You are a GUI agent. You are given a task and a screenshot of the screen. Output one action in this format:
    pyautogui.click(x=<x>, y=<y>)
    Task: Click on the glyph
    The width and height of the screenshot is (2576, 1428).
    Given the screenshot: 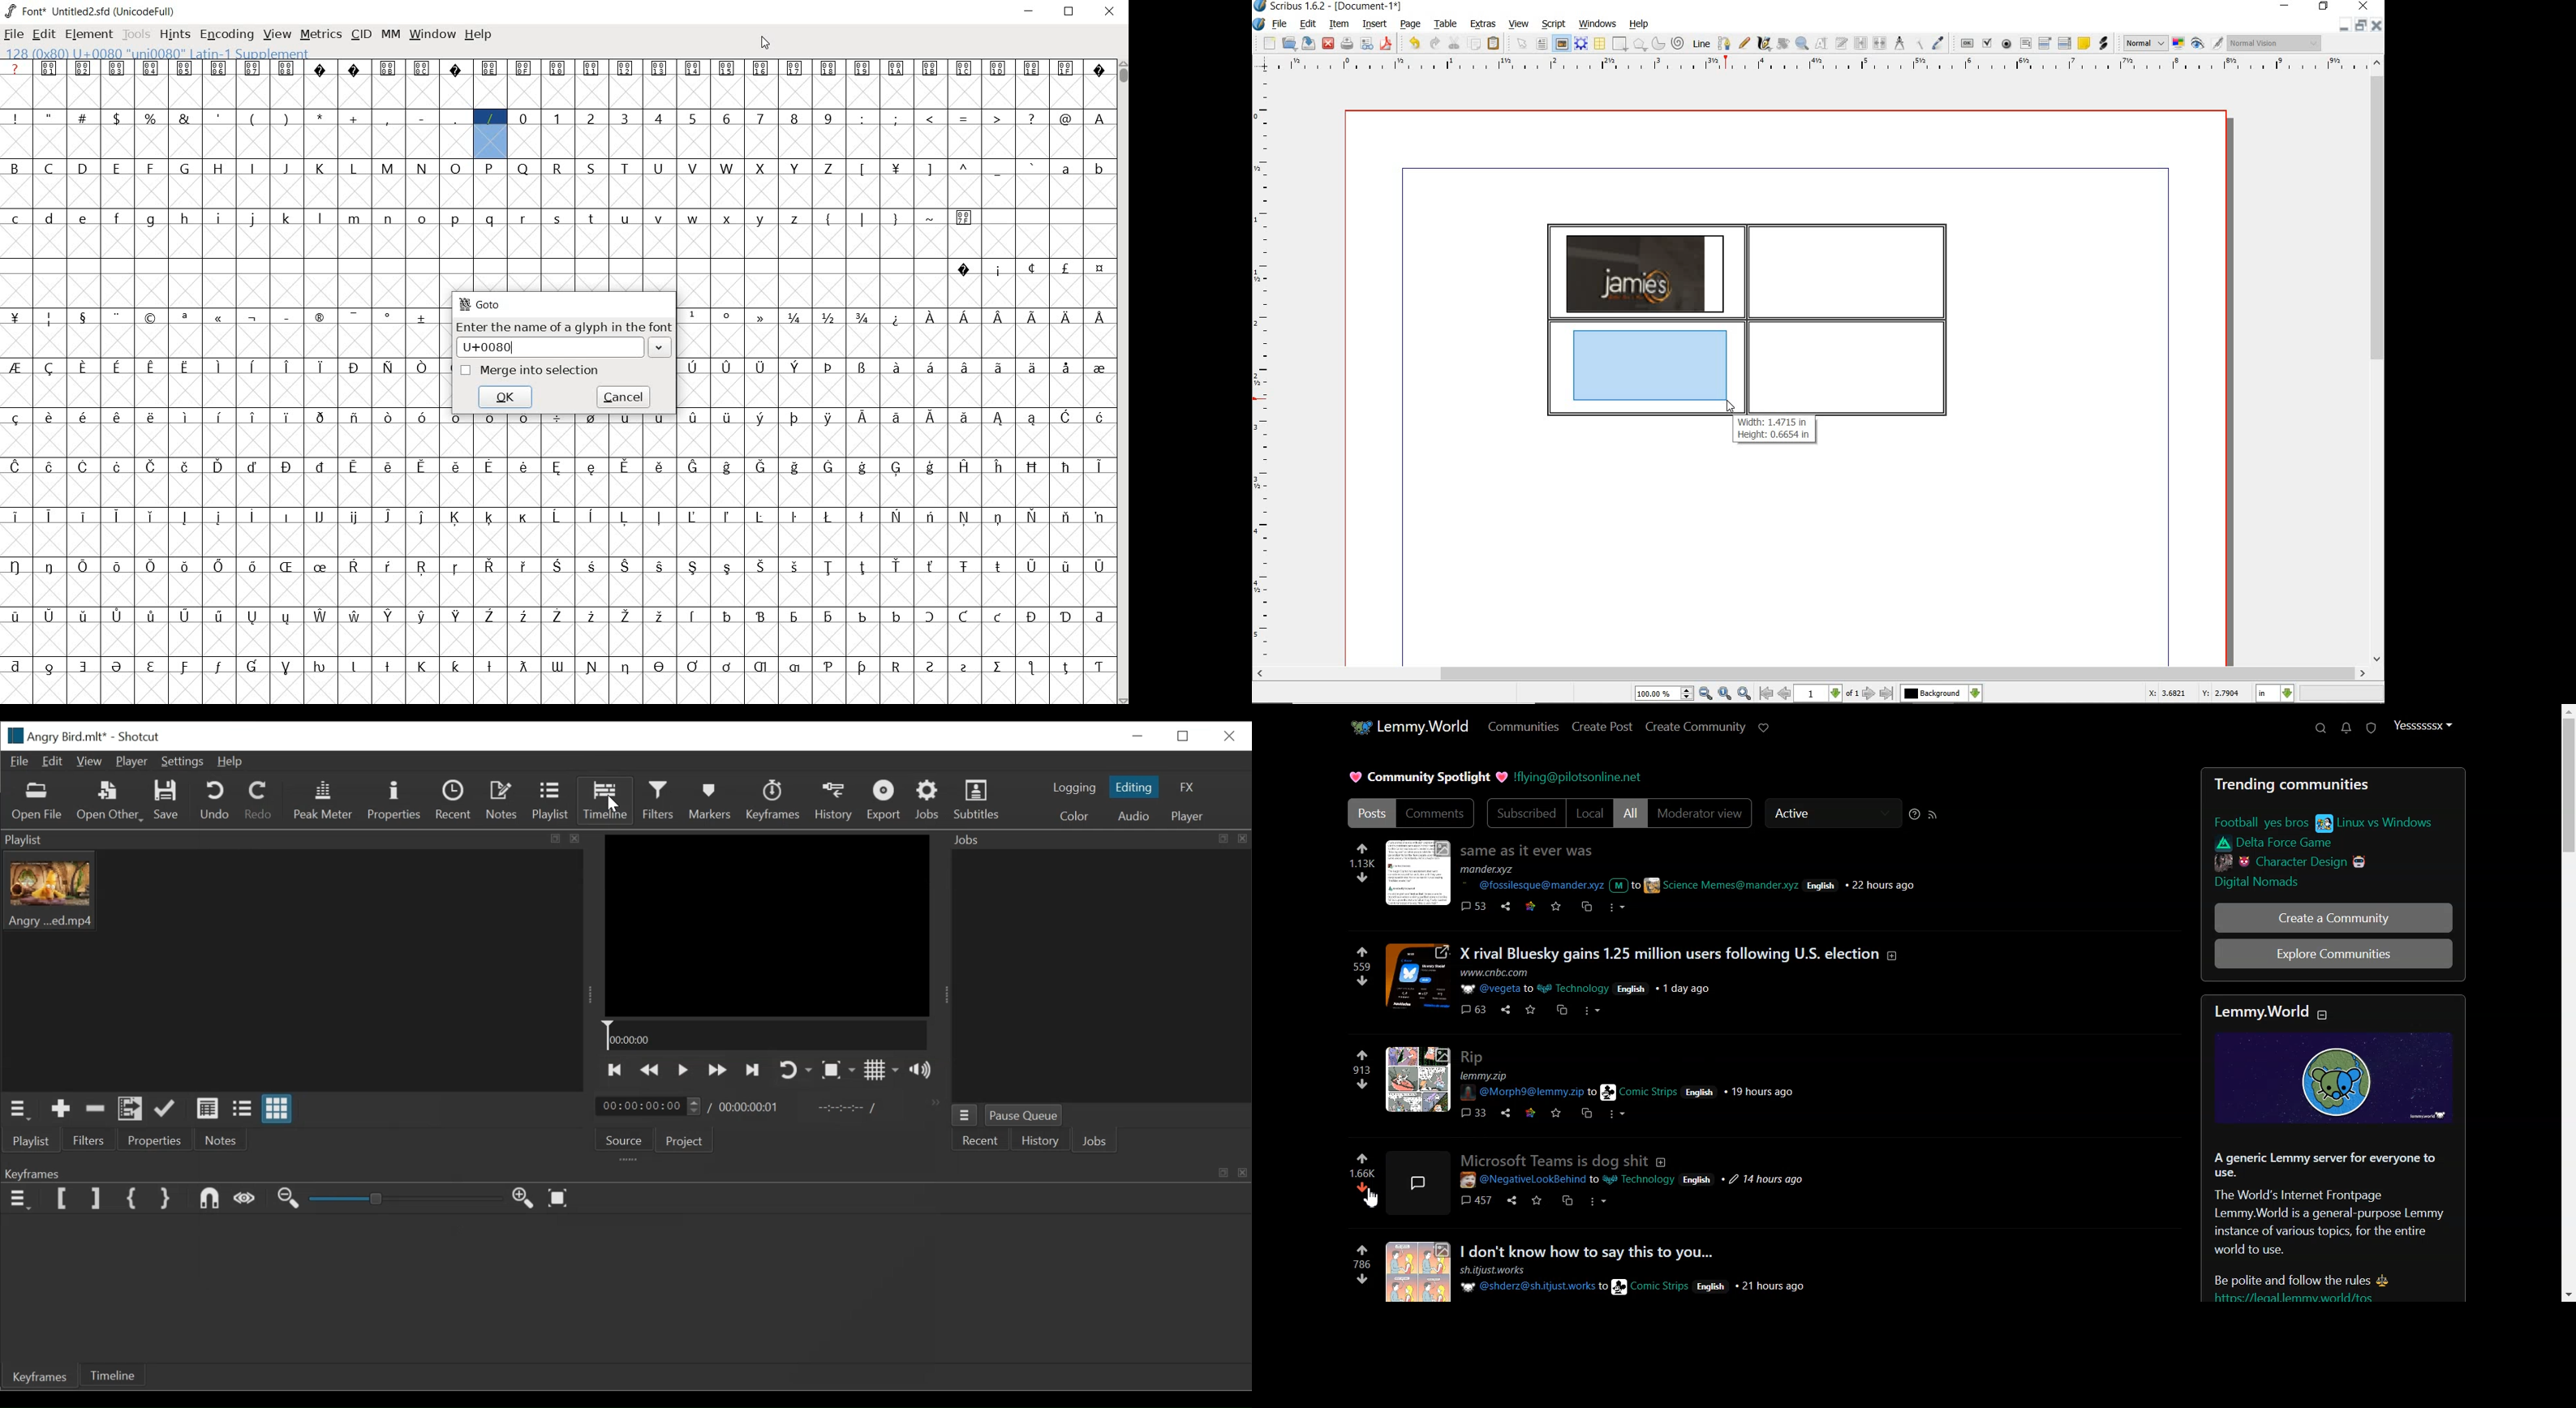 What is the action you would take?
    pyautogui.click(x=388, y=68)
    